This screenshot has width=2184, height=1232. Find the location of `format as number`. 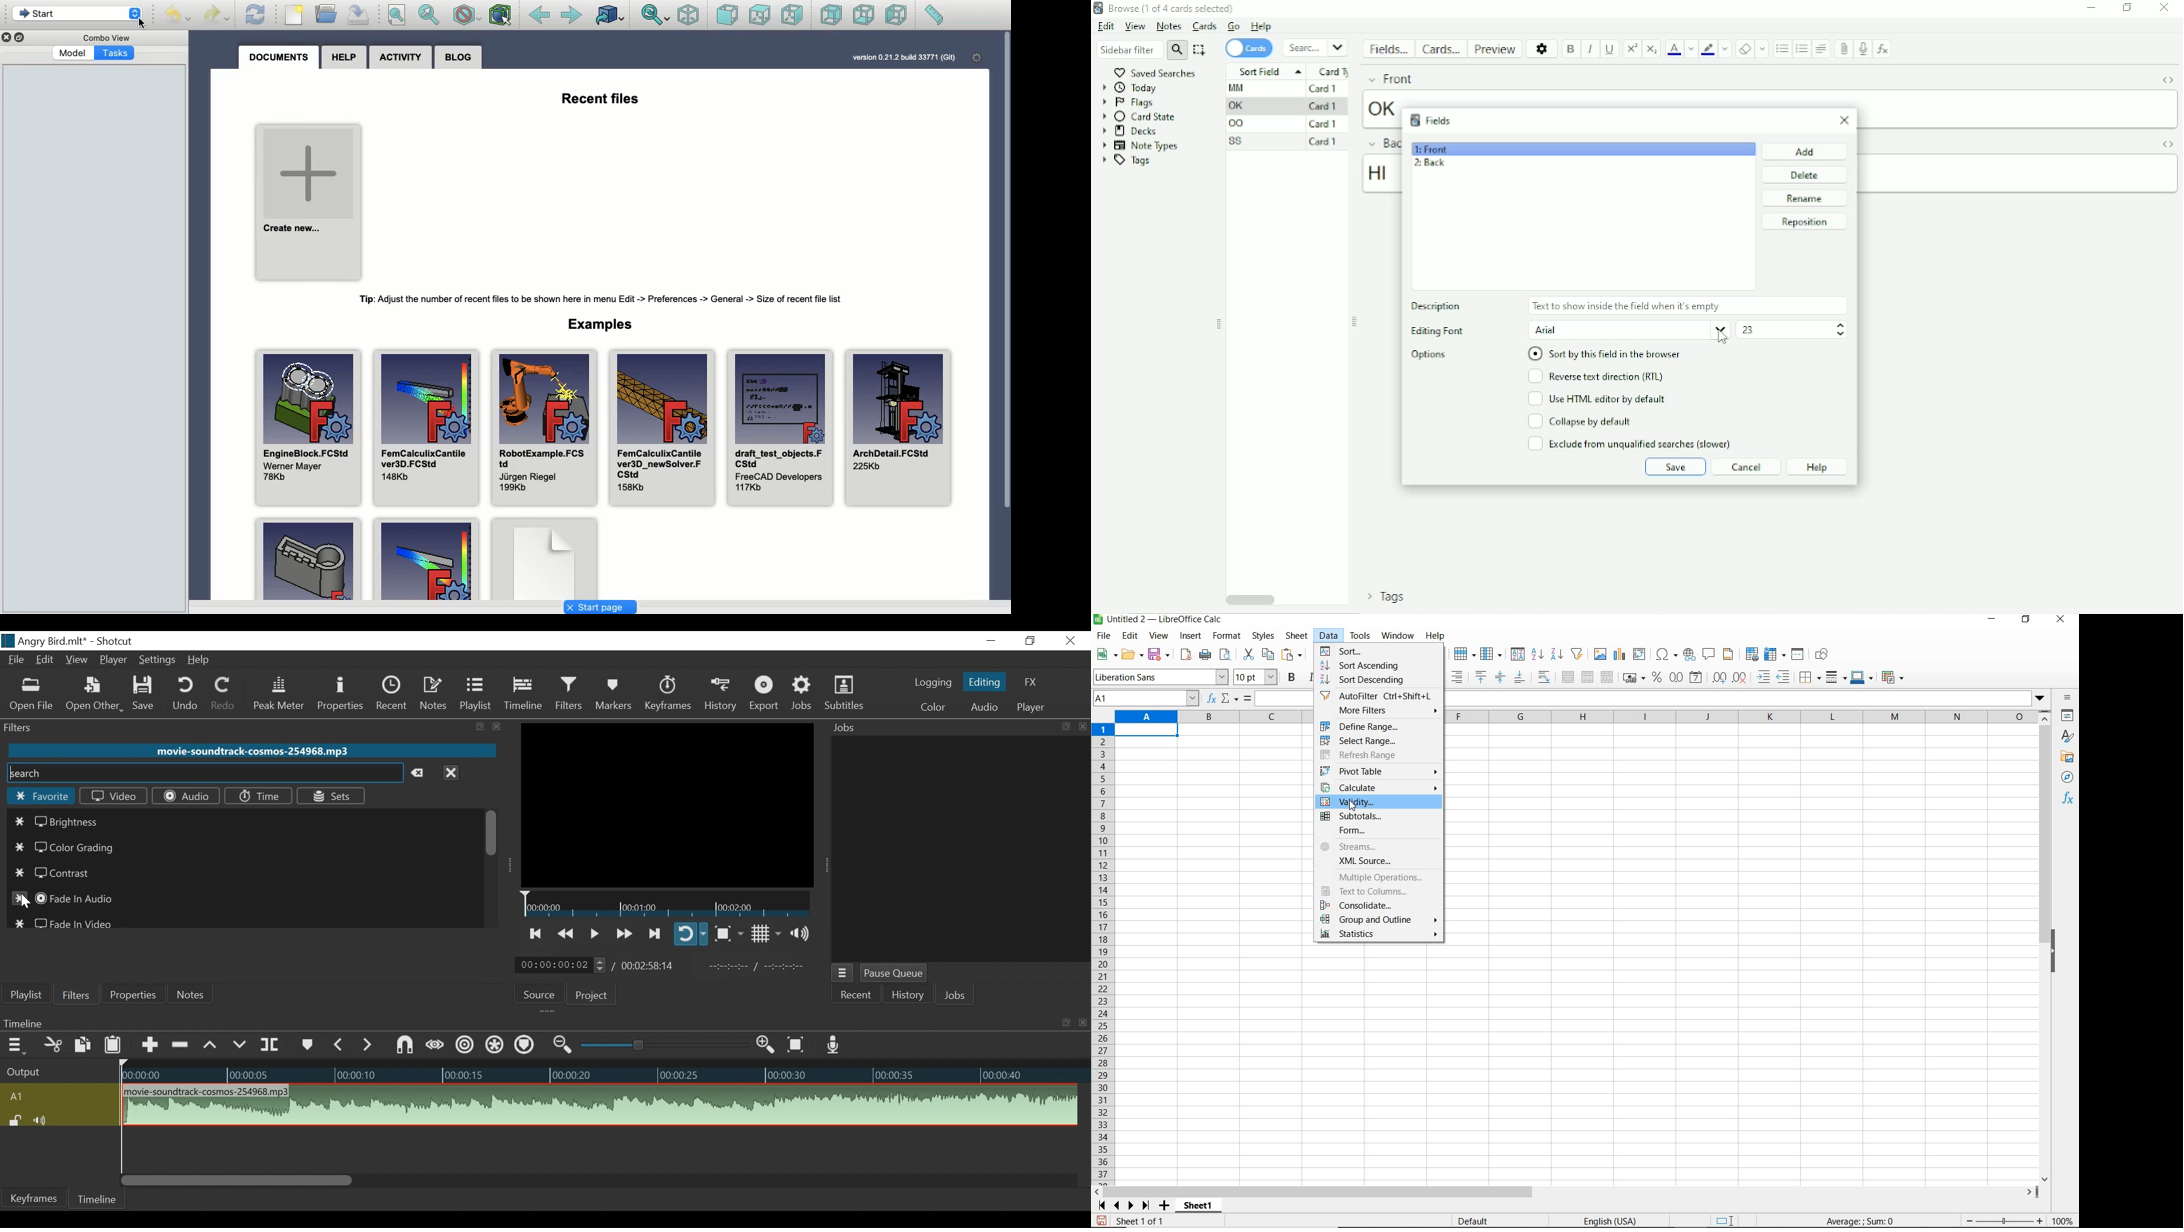

format as number is located at coordinates (1676, 677).